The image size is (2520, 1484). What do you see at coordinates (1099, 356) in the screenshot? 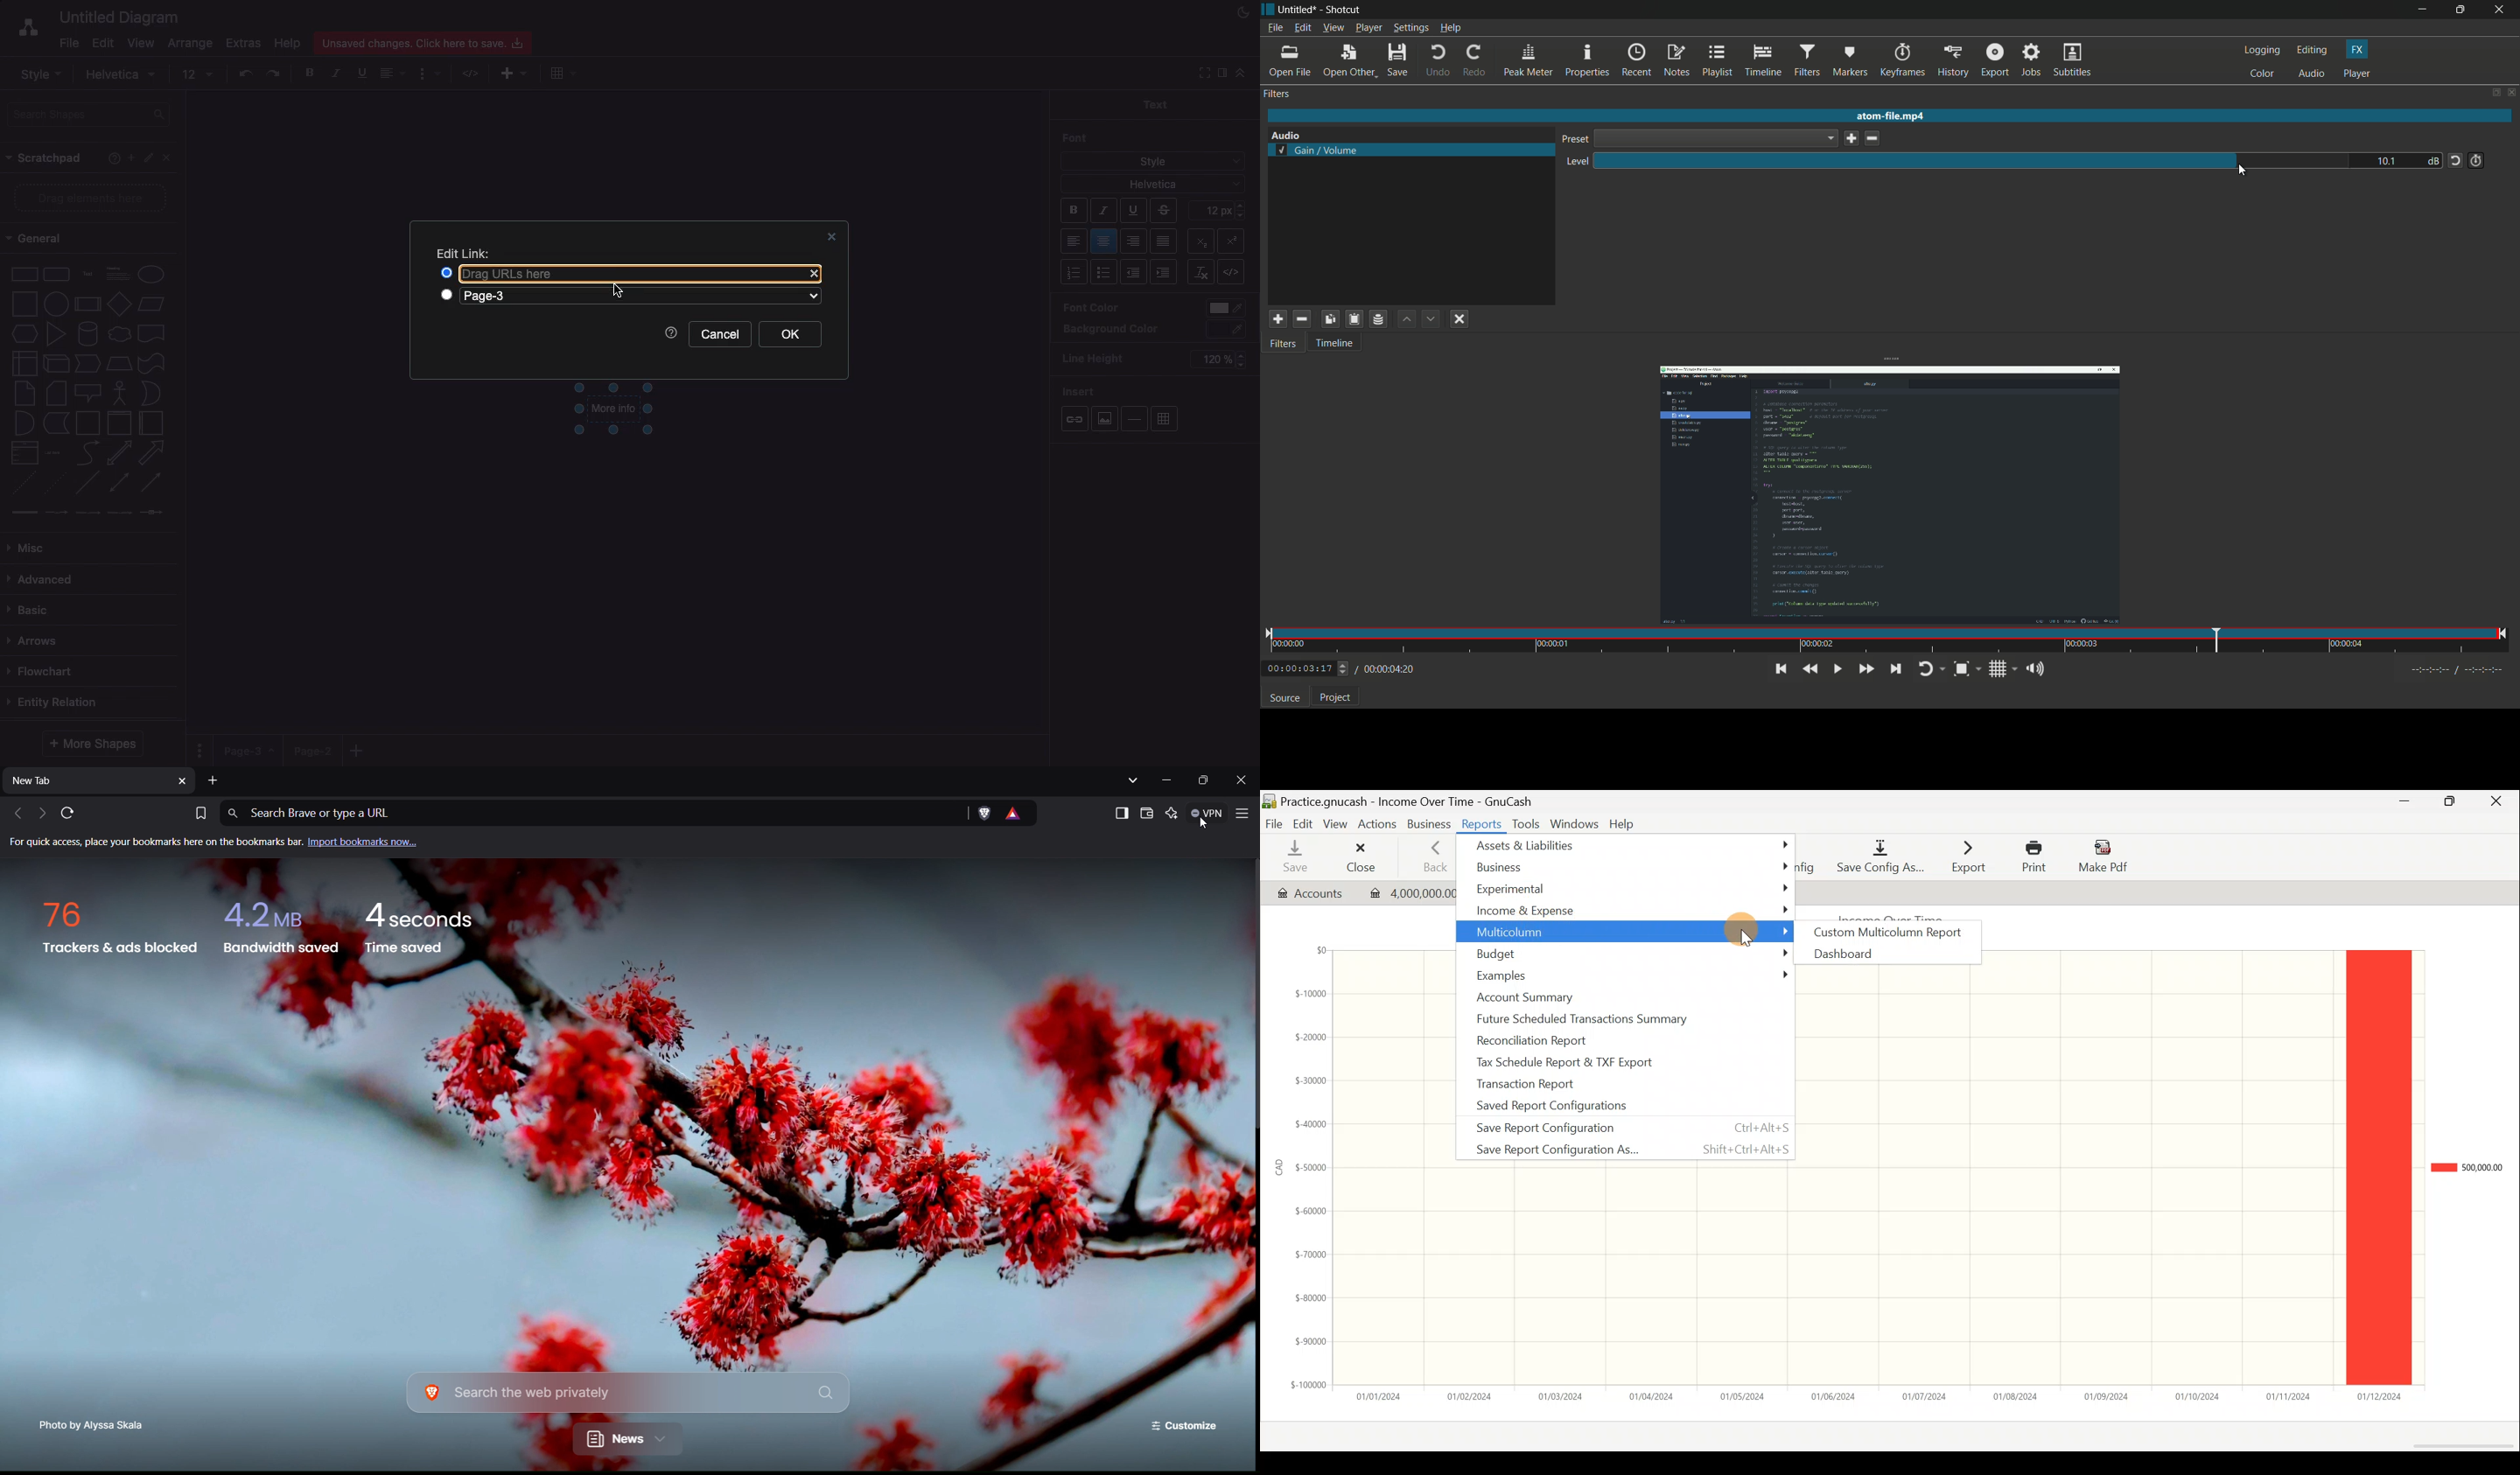
I see `Line height` at bounding box center [1099, 356].